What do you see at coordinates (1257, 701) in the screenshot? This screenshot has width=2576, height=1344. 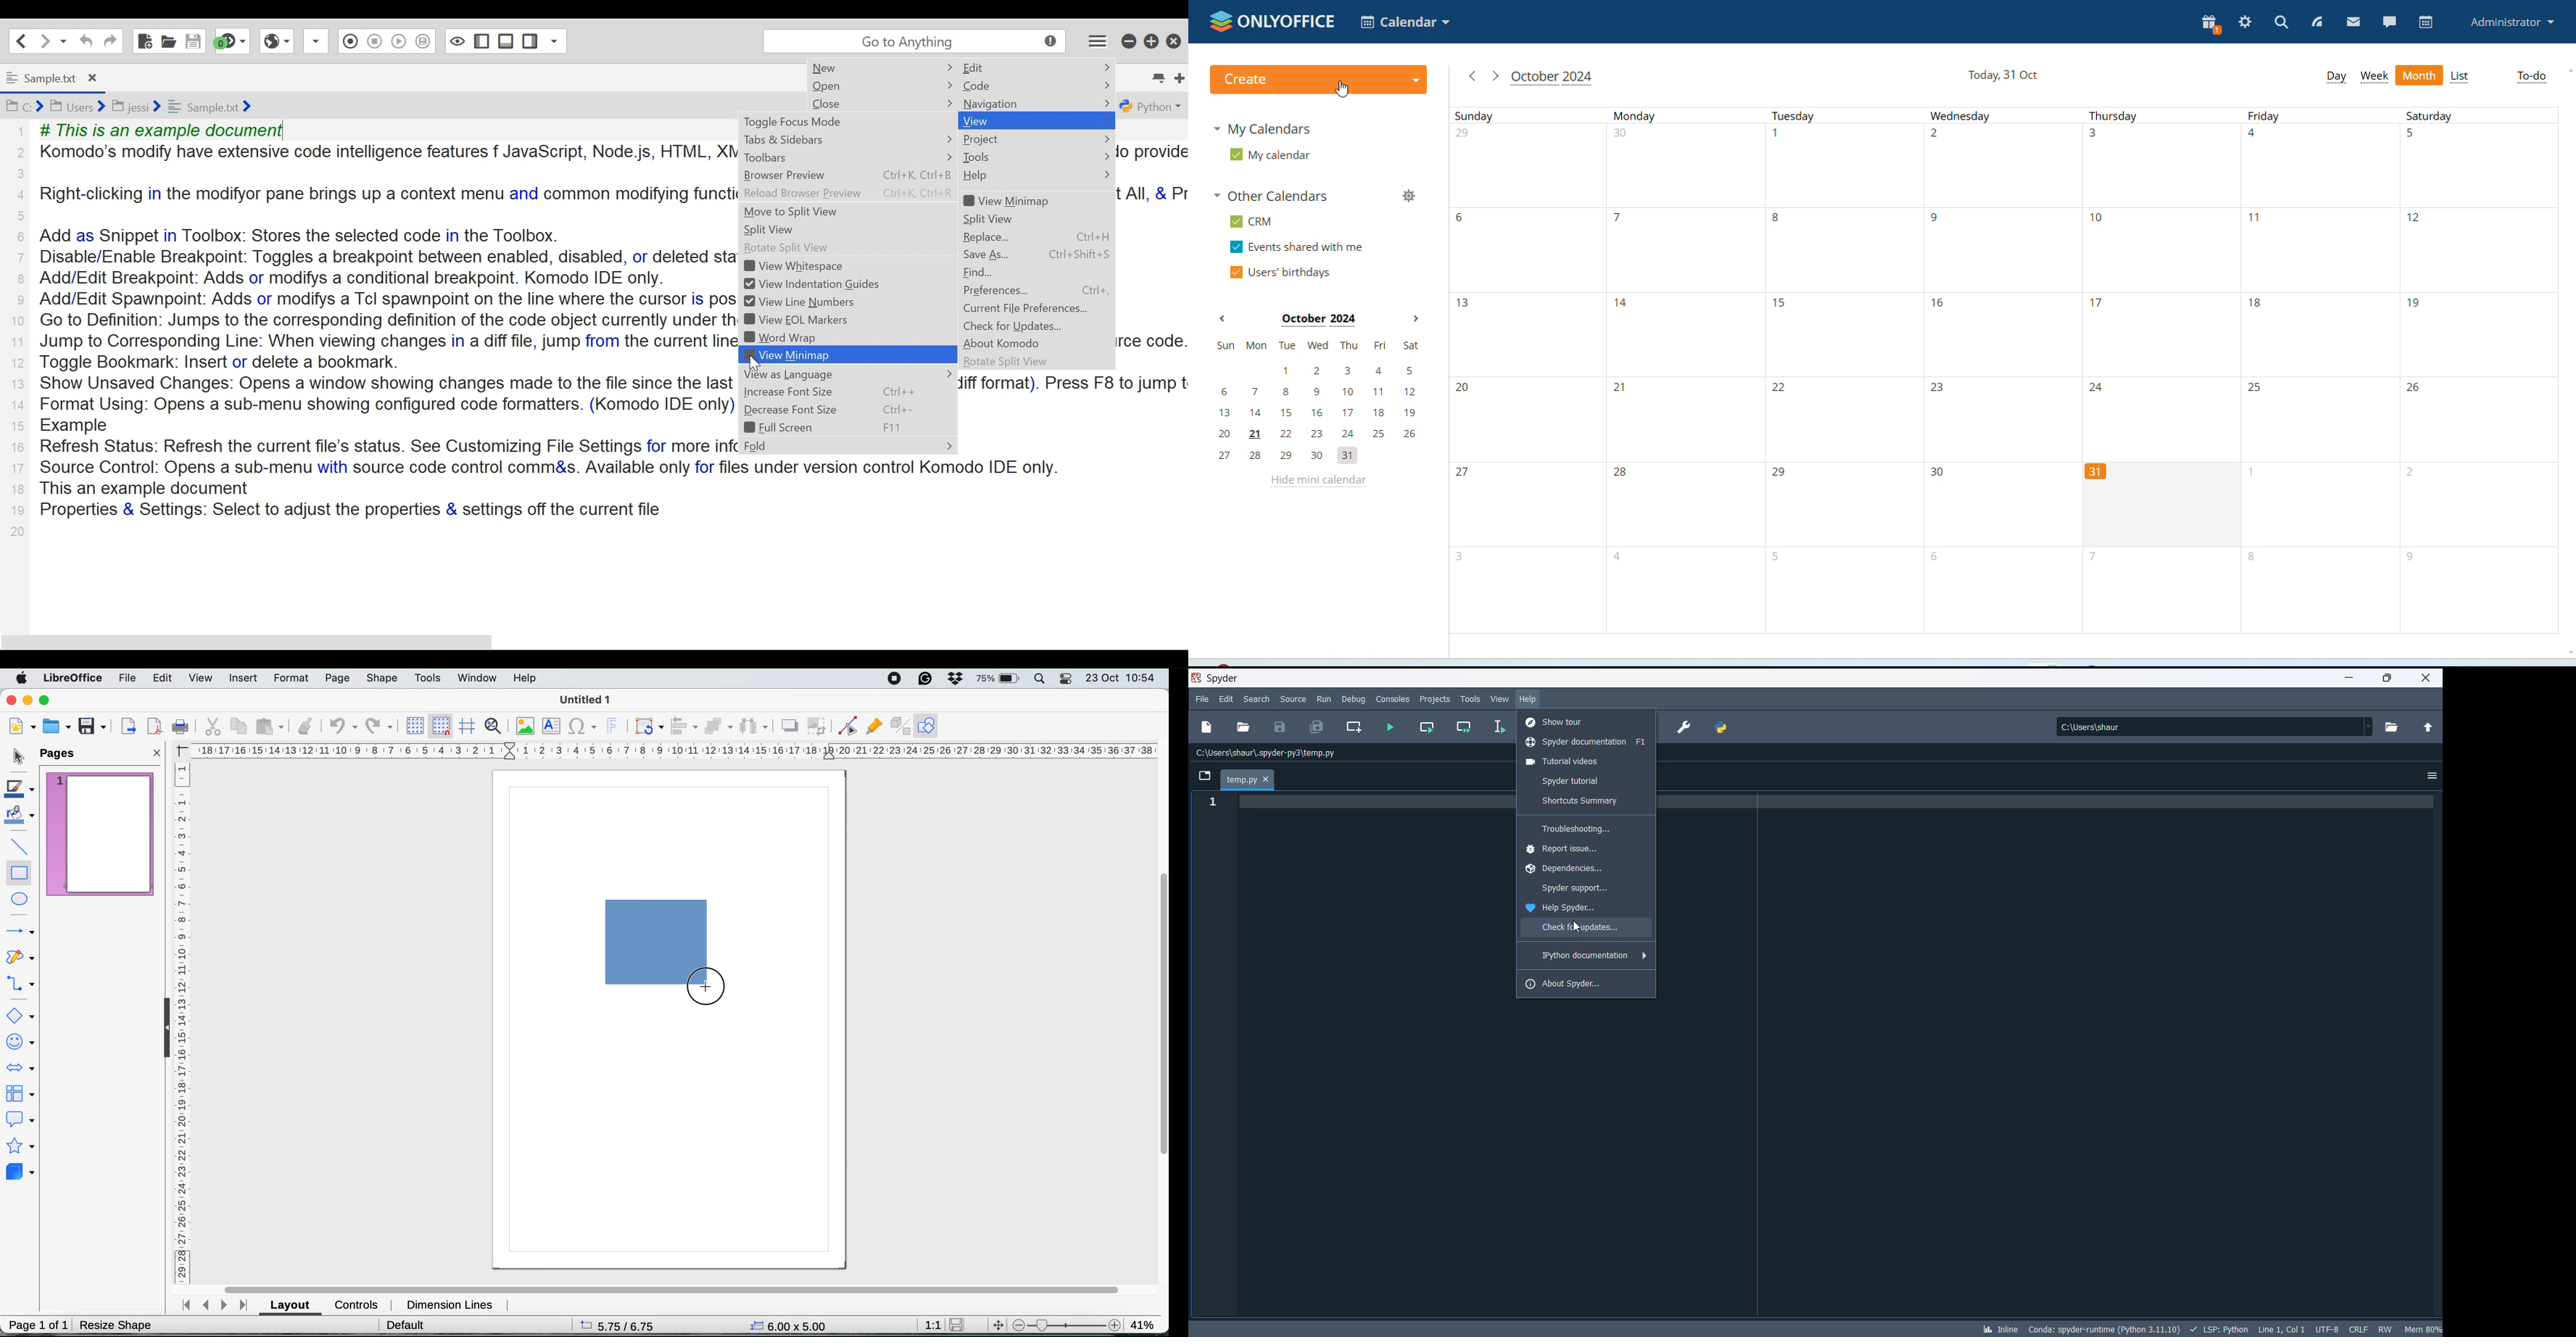 I see `search` at bounding box center [1257, 701].